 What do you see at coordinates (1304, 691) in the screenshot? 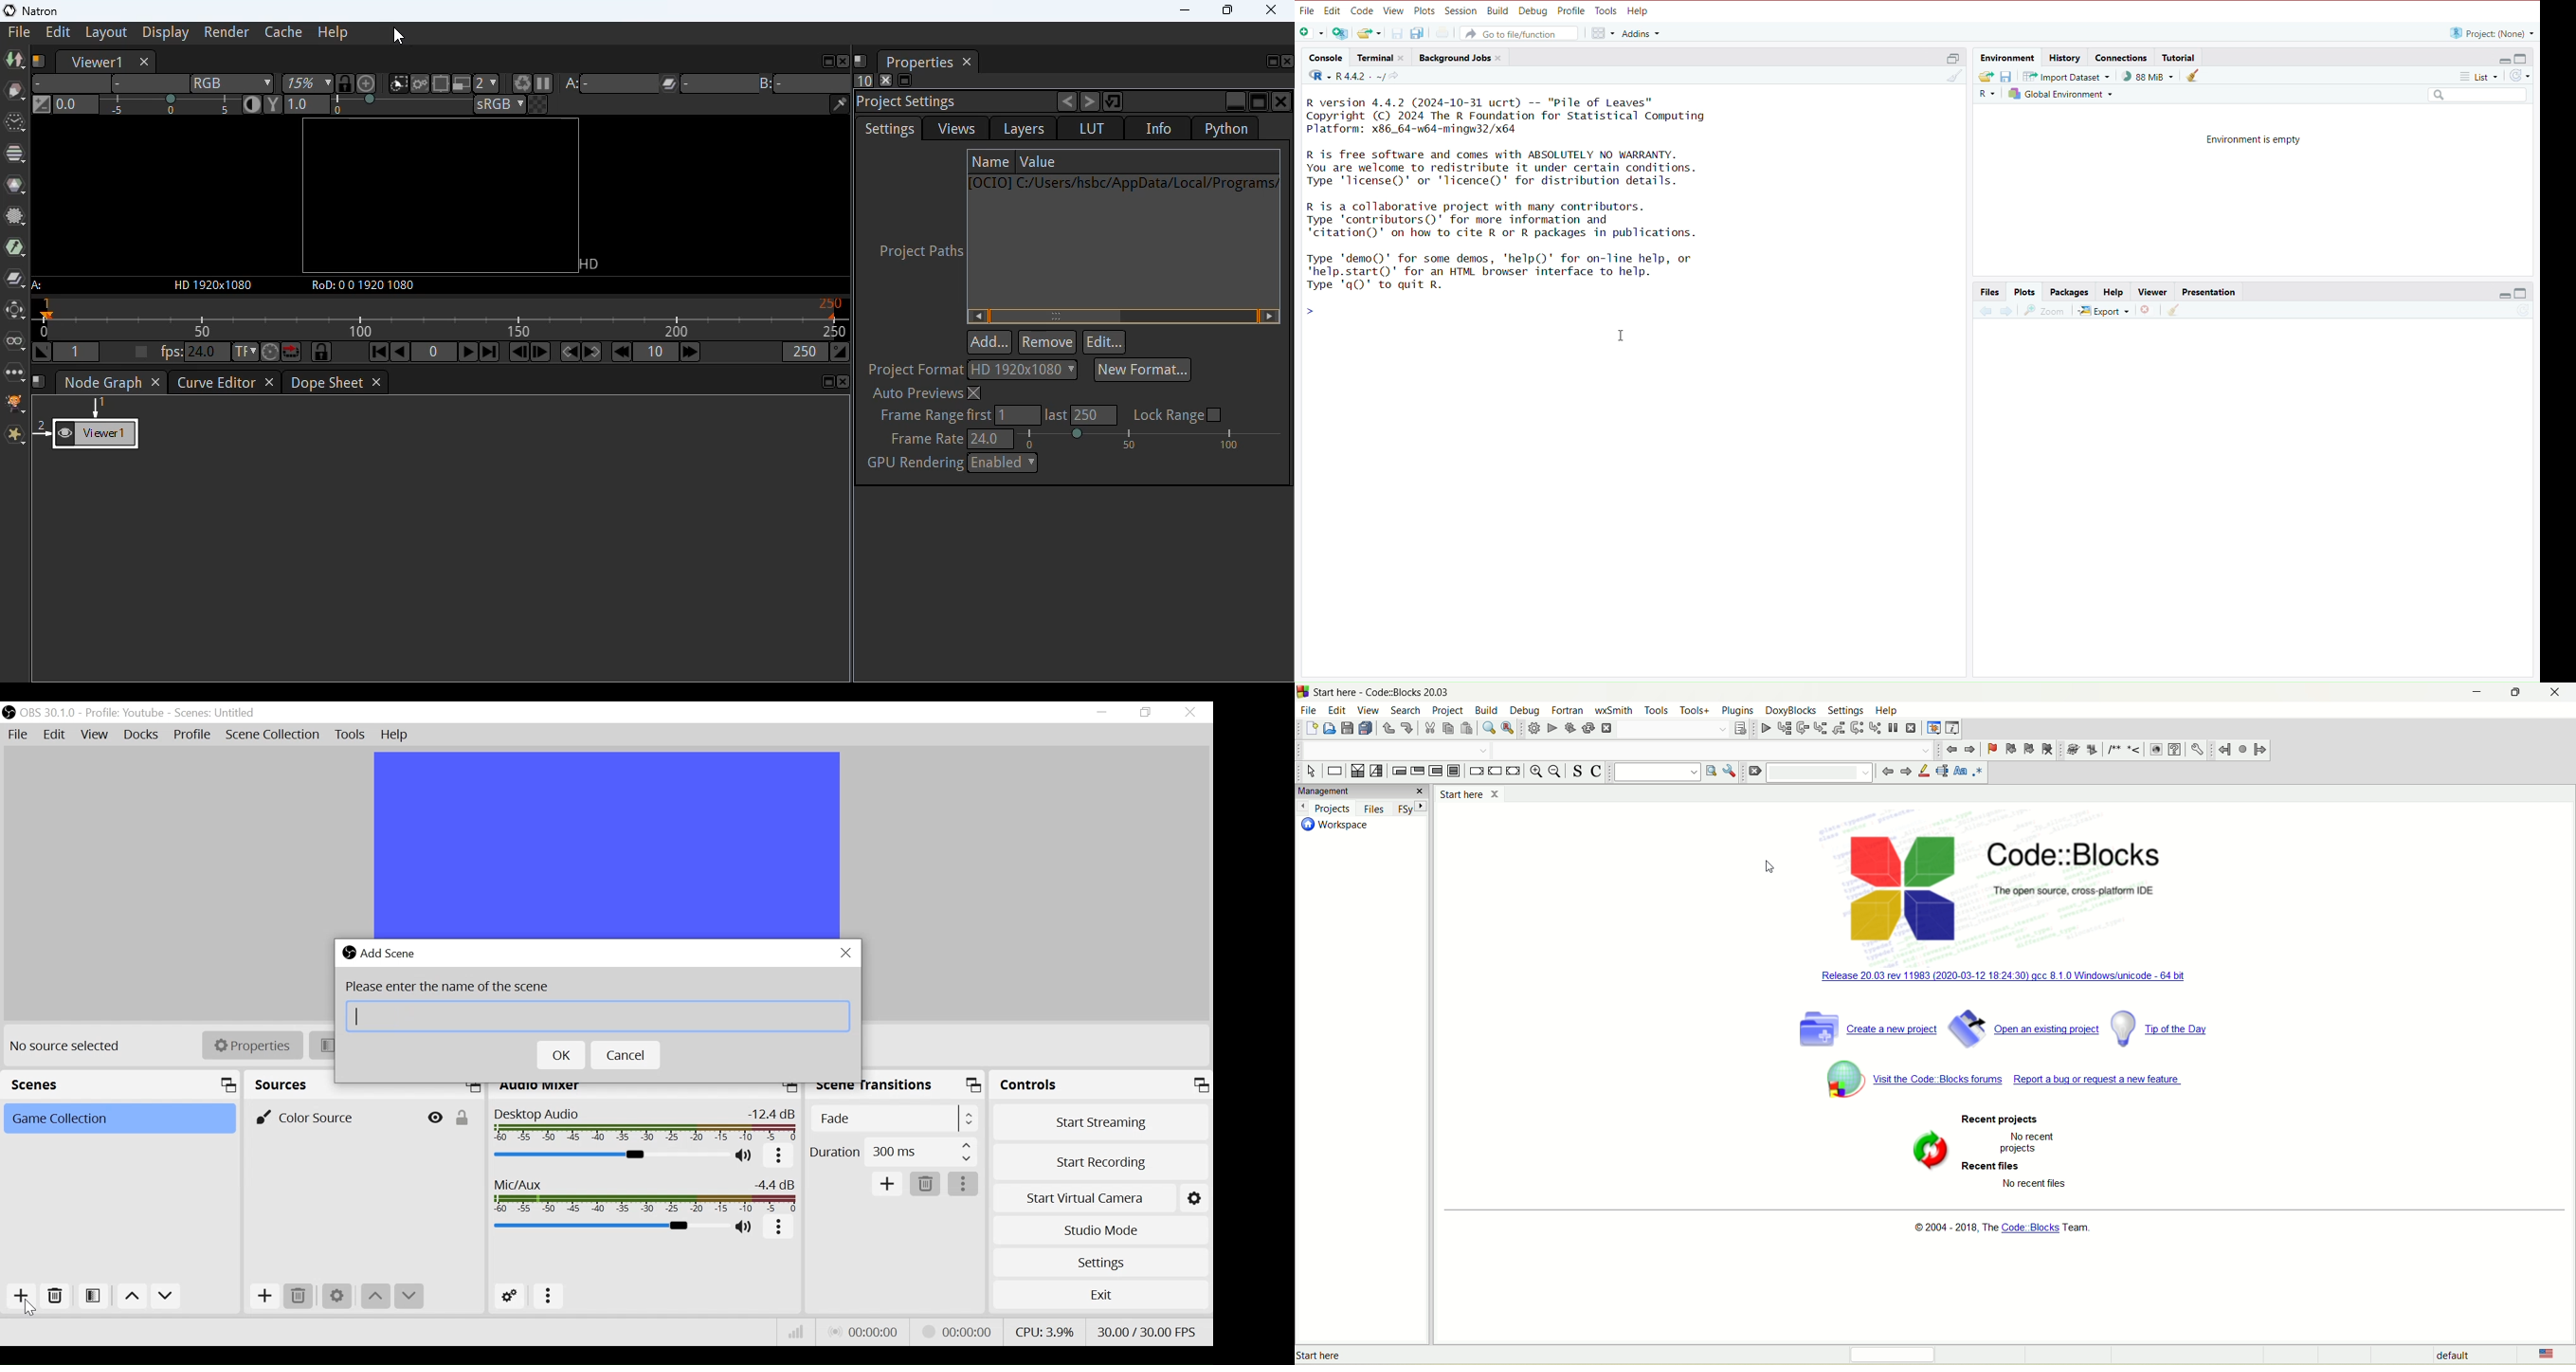
I see `logo` at bounding box center [1304, 691].